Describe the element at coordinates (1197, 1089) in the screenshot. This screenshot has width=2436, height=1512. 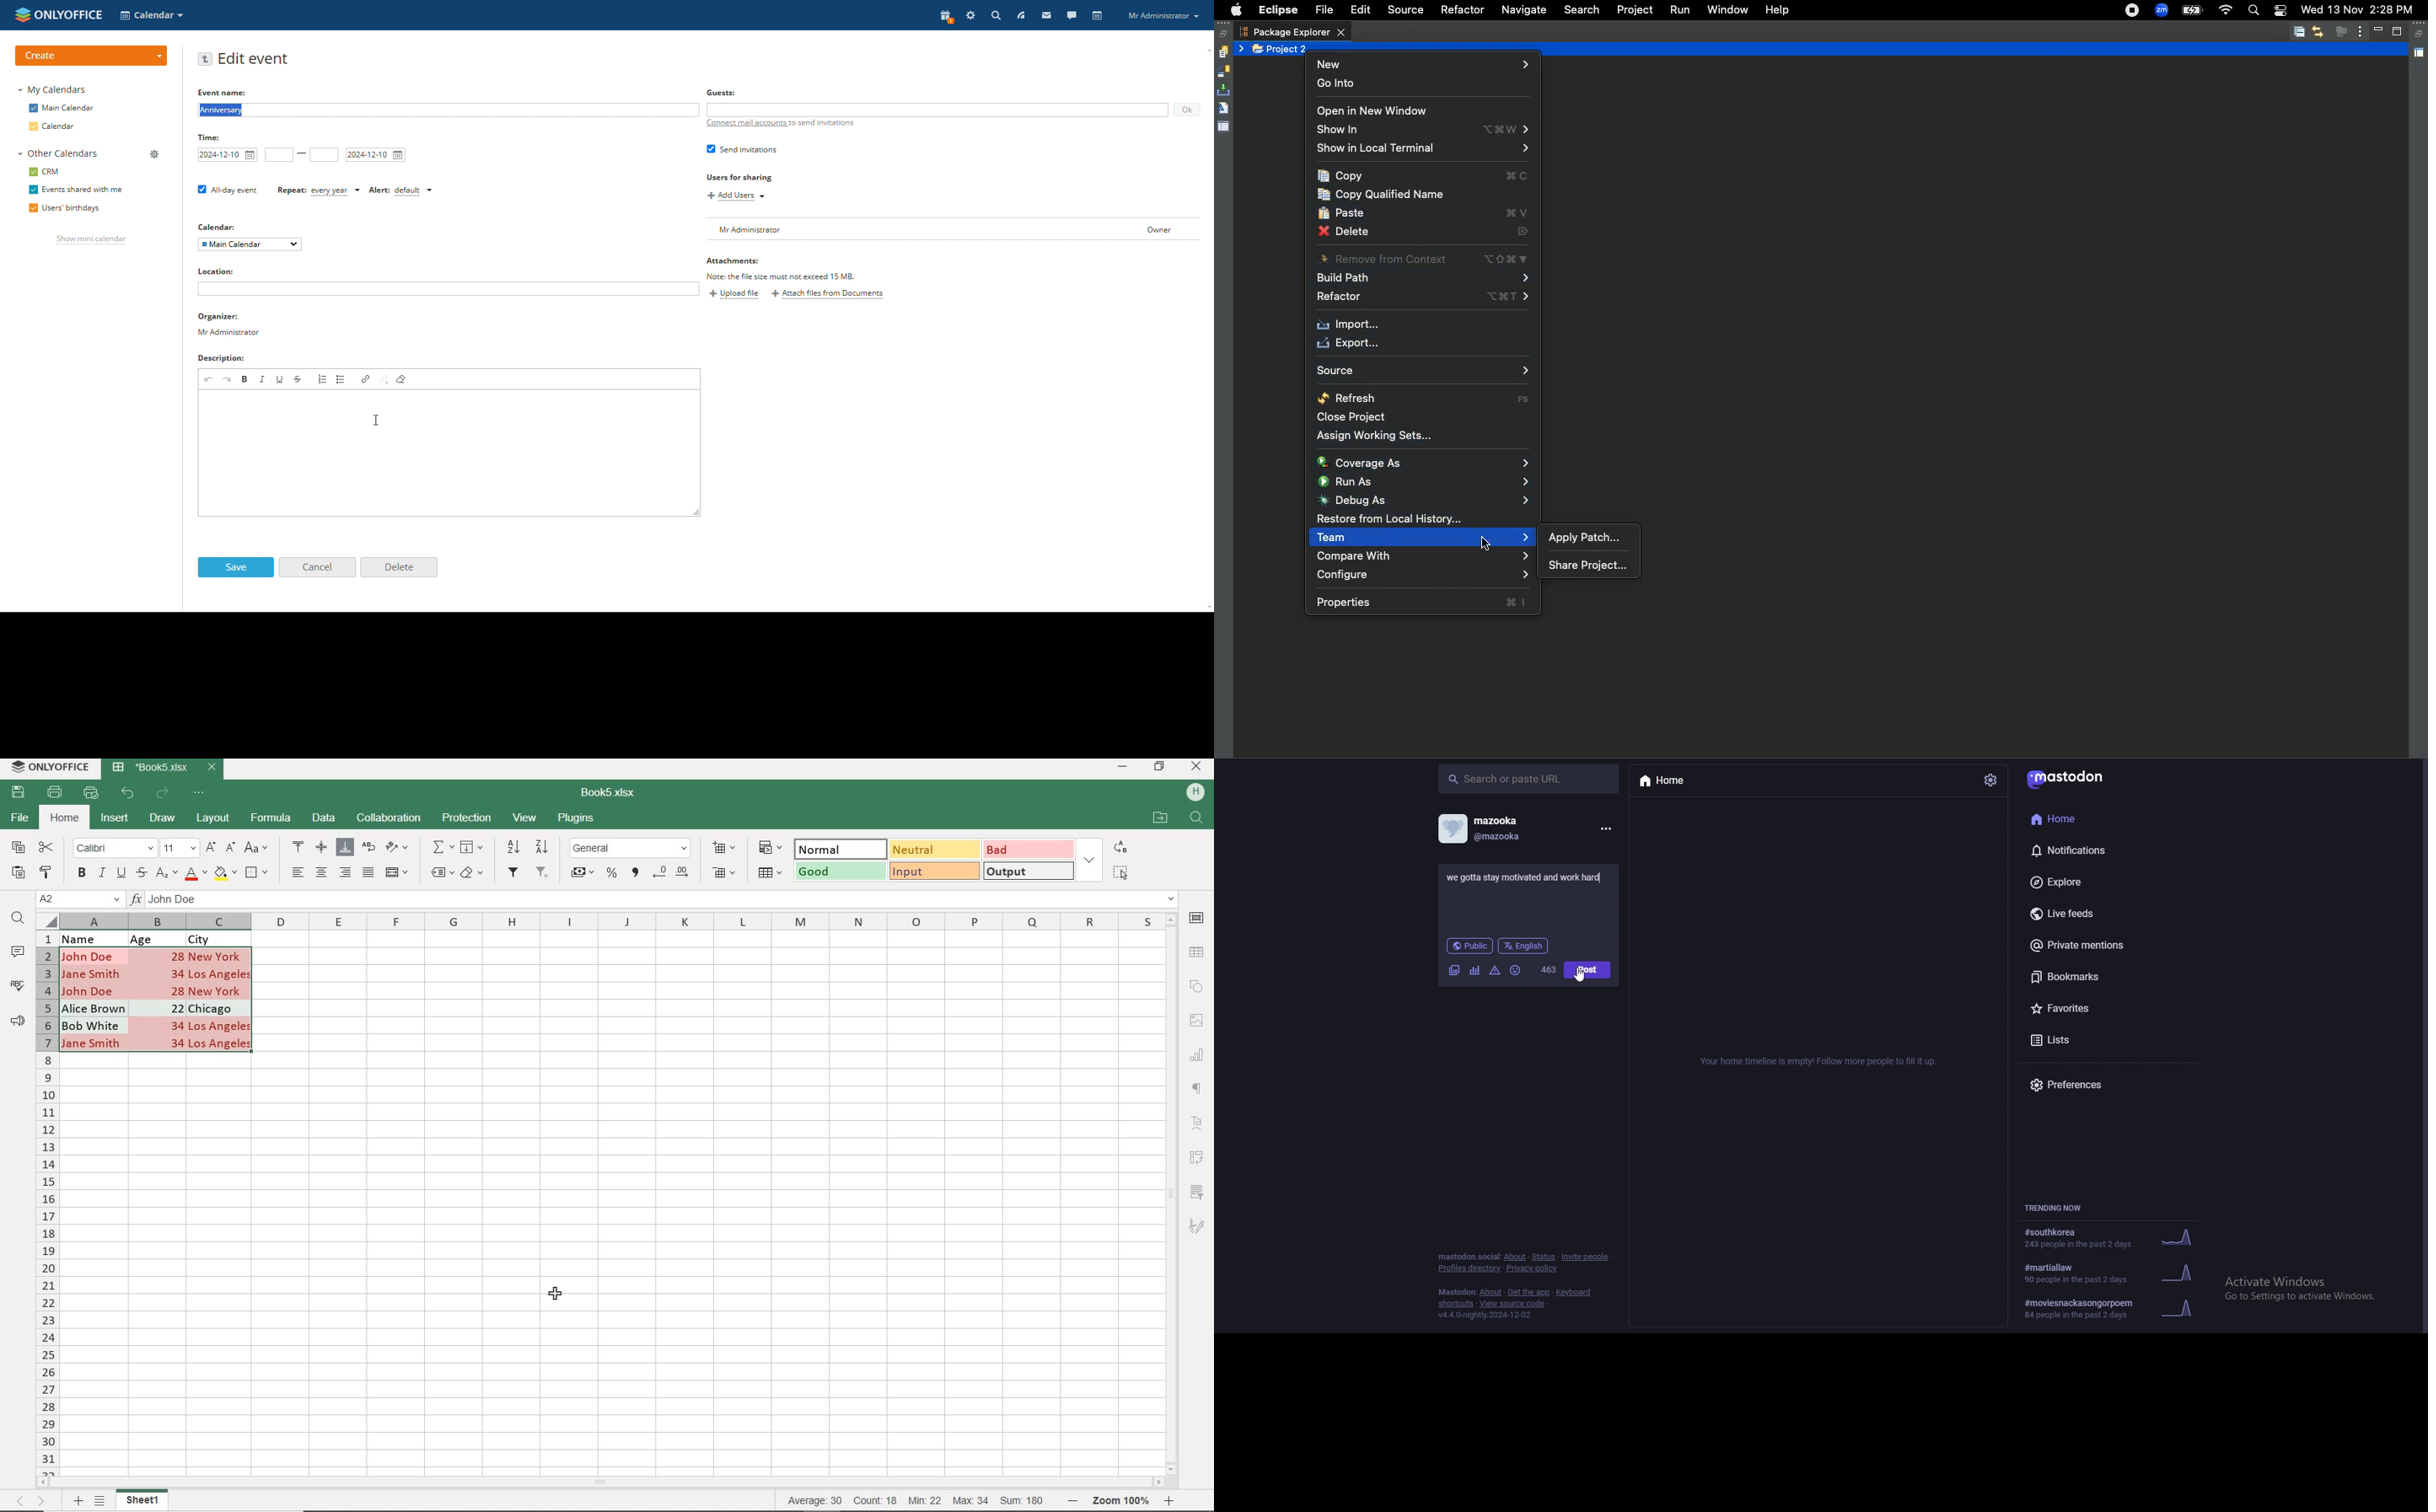
I see `PARAGRAPH SETTINGS` at that location.